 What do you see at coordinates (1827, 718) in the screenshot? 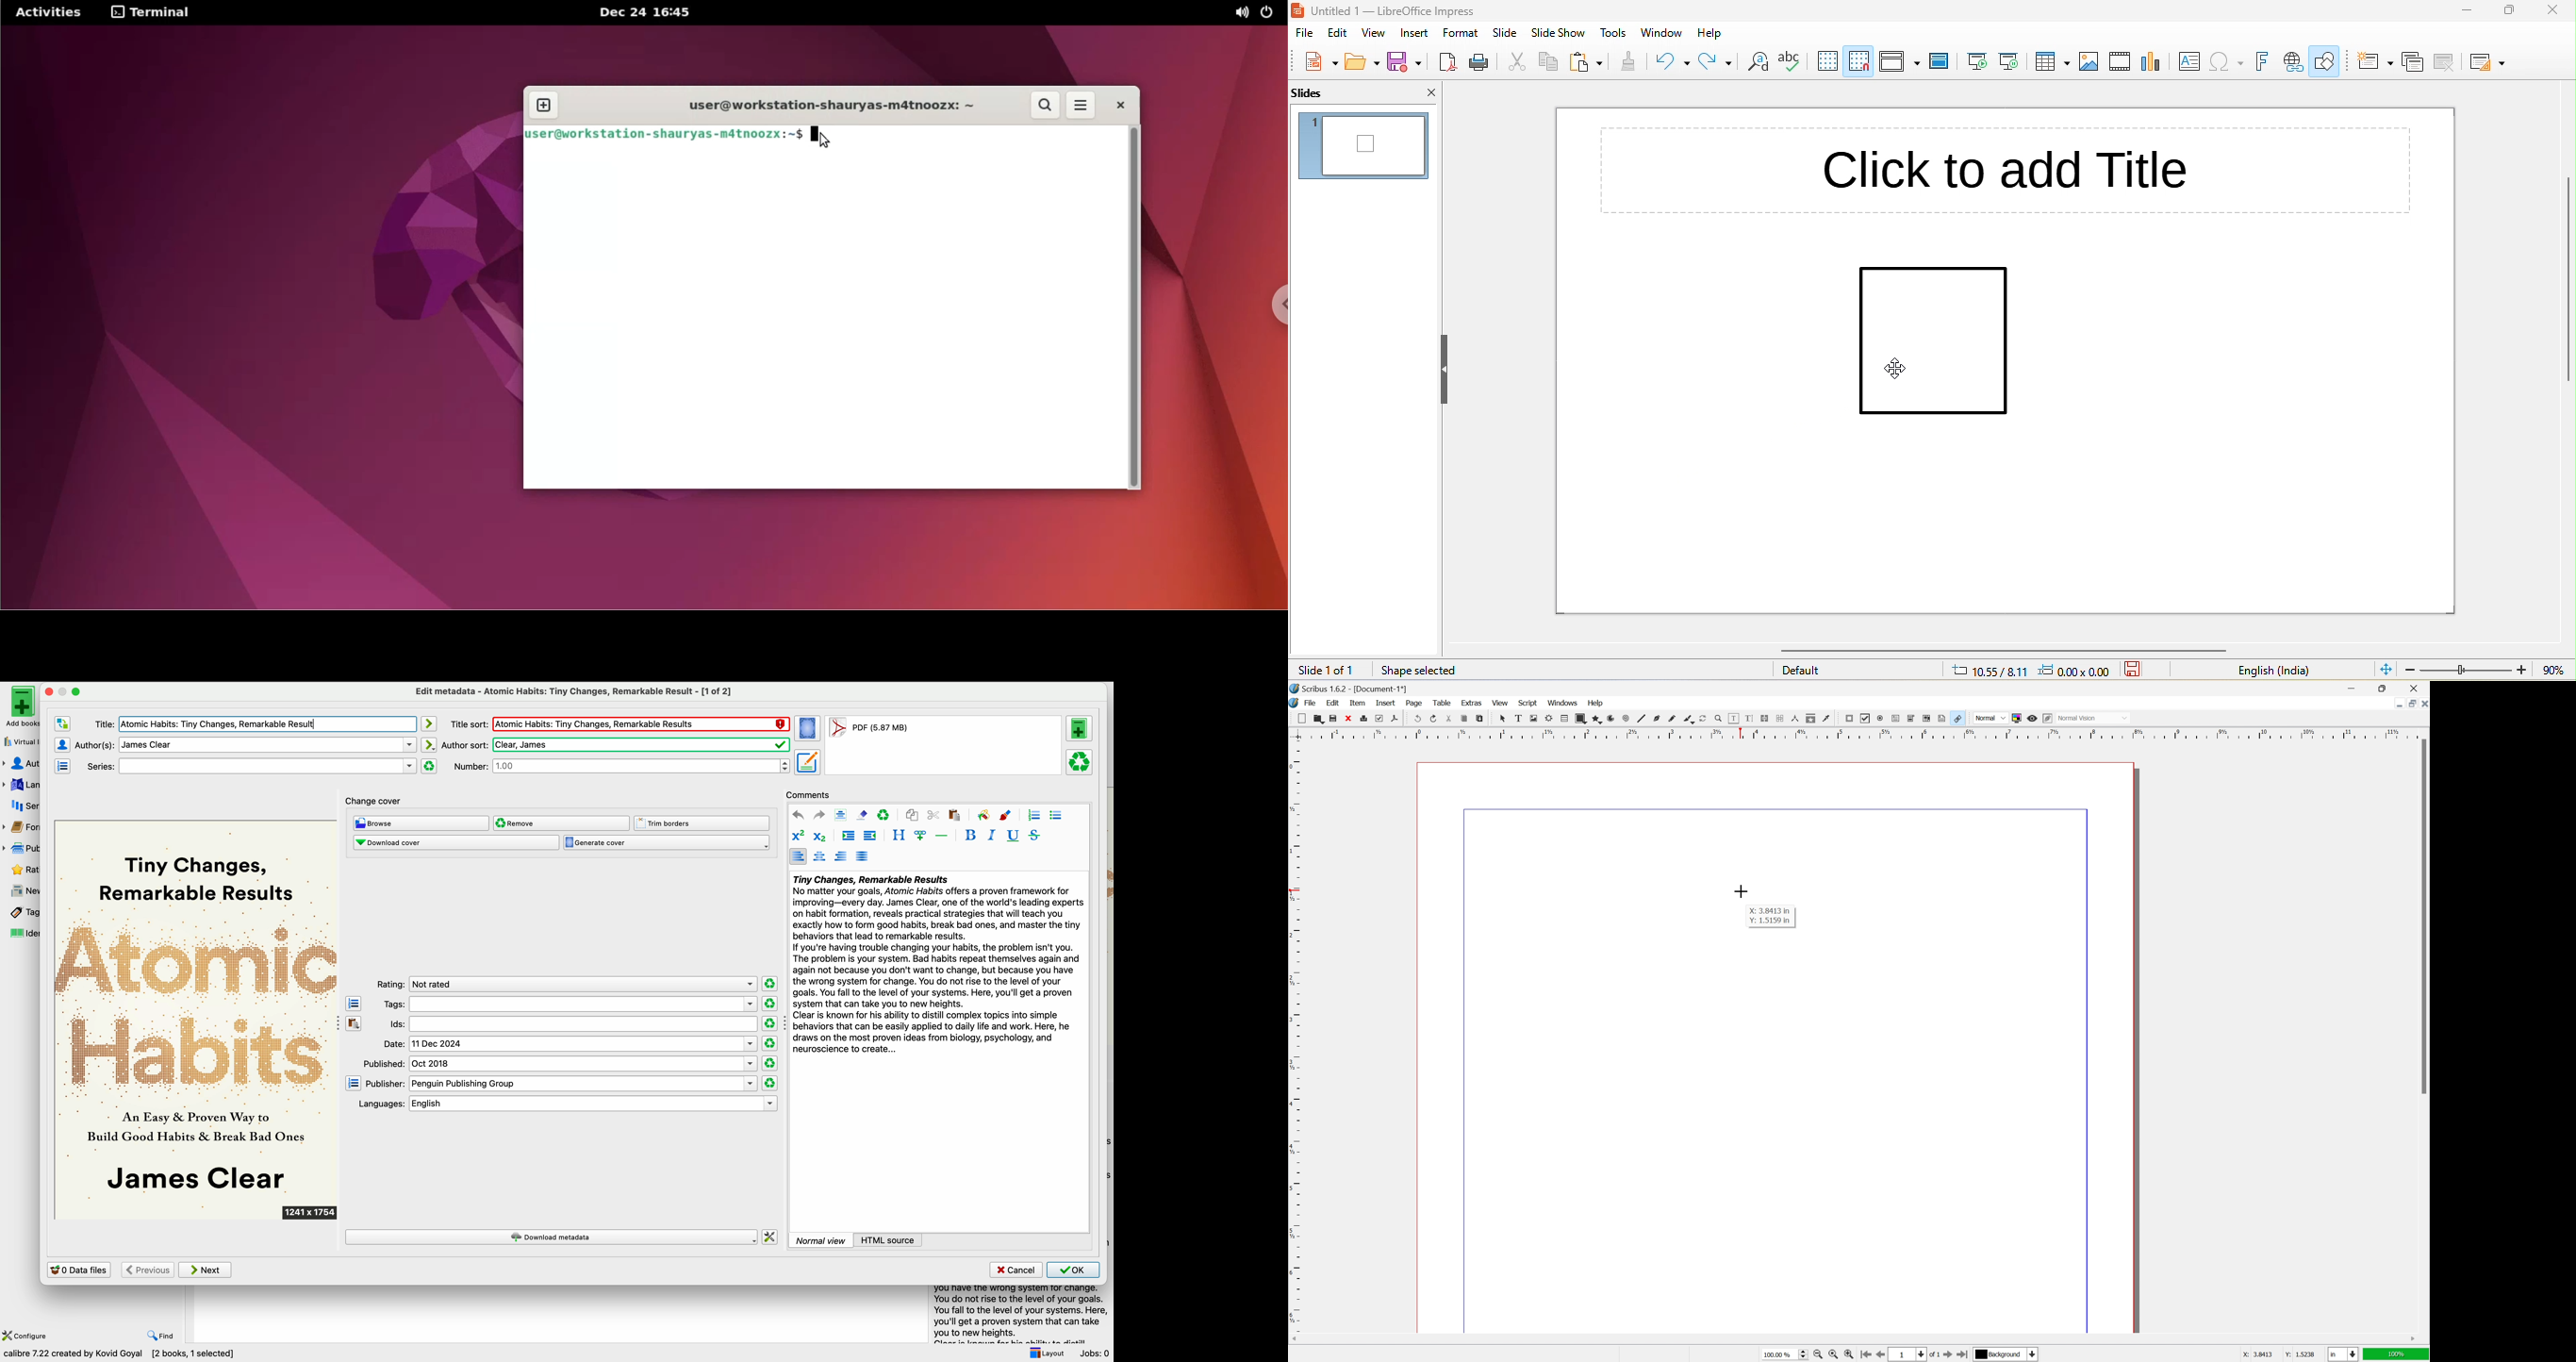
I see `eye dropper` at bounding box center [1827, 718].